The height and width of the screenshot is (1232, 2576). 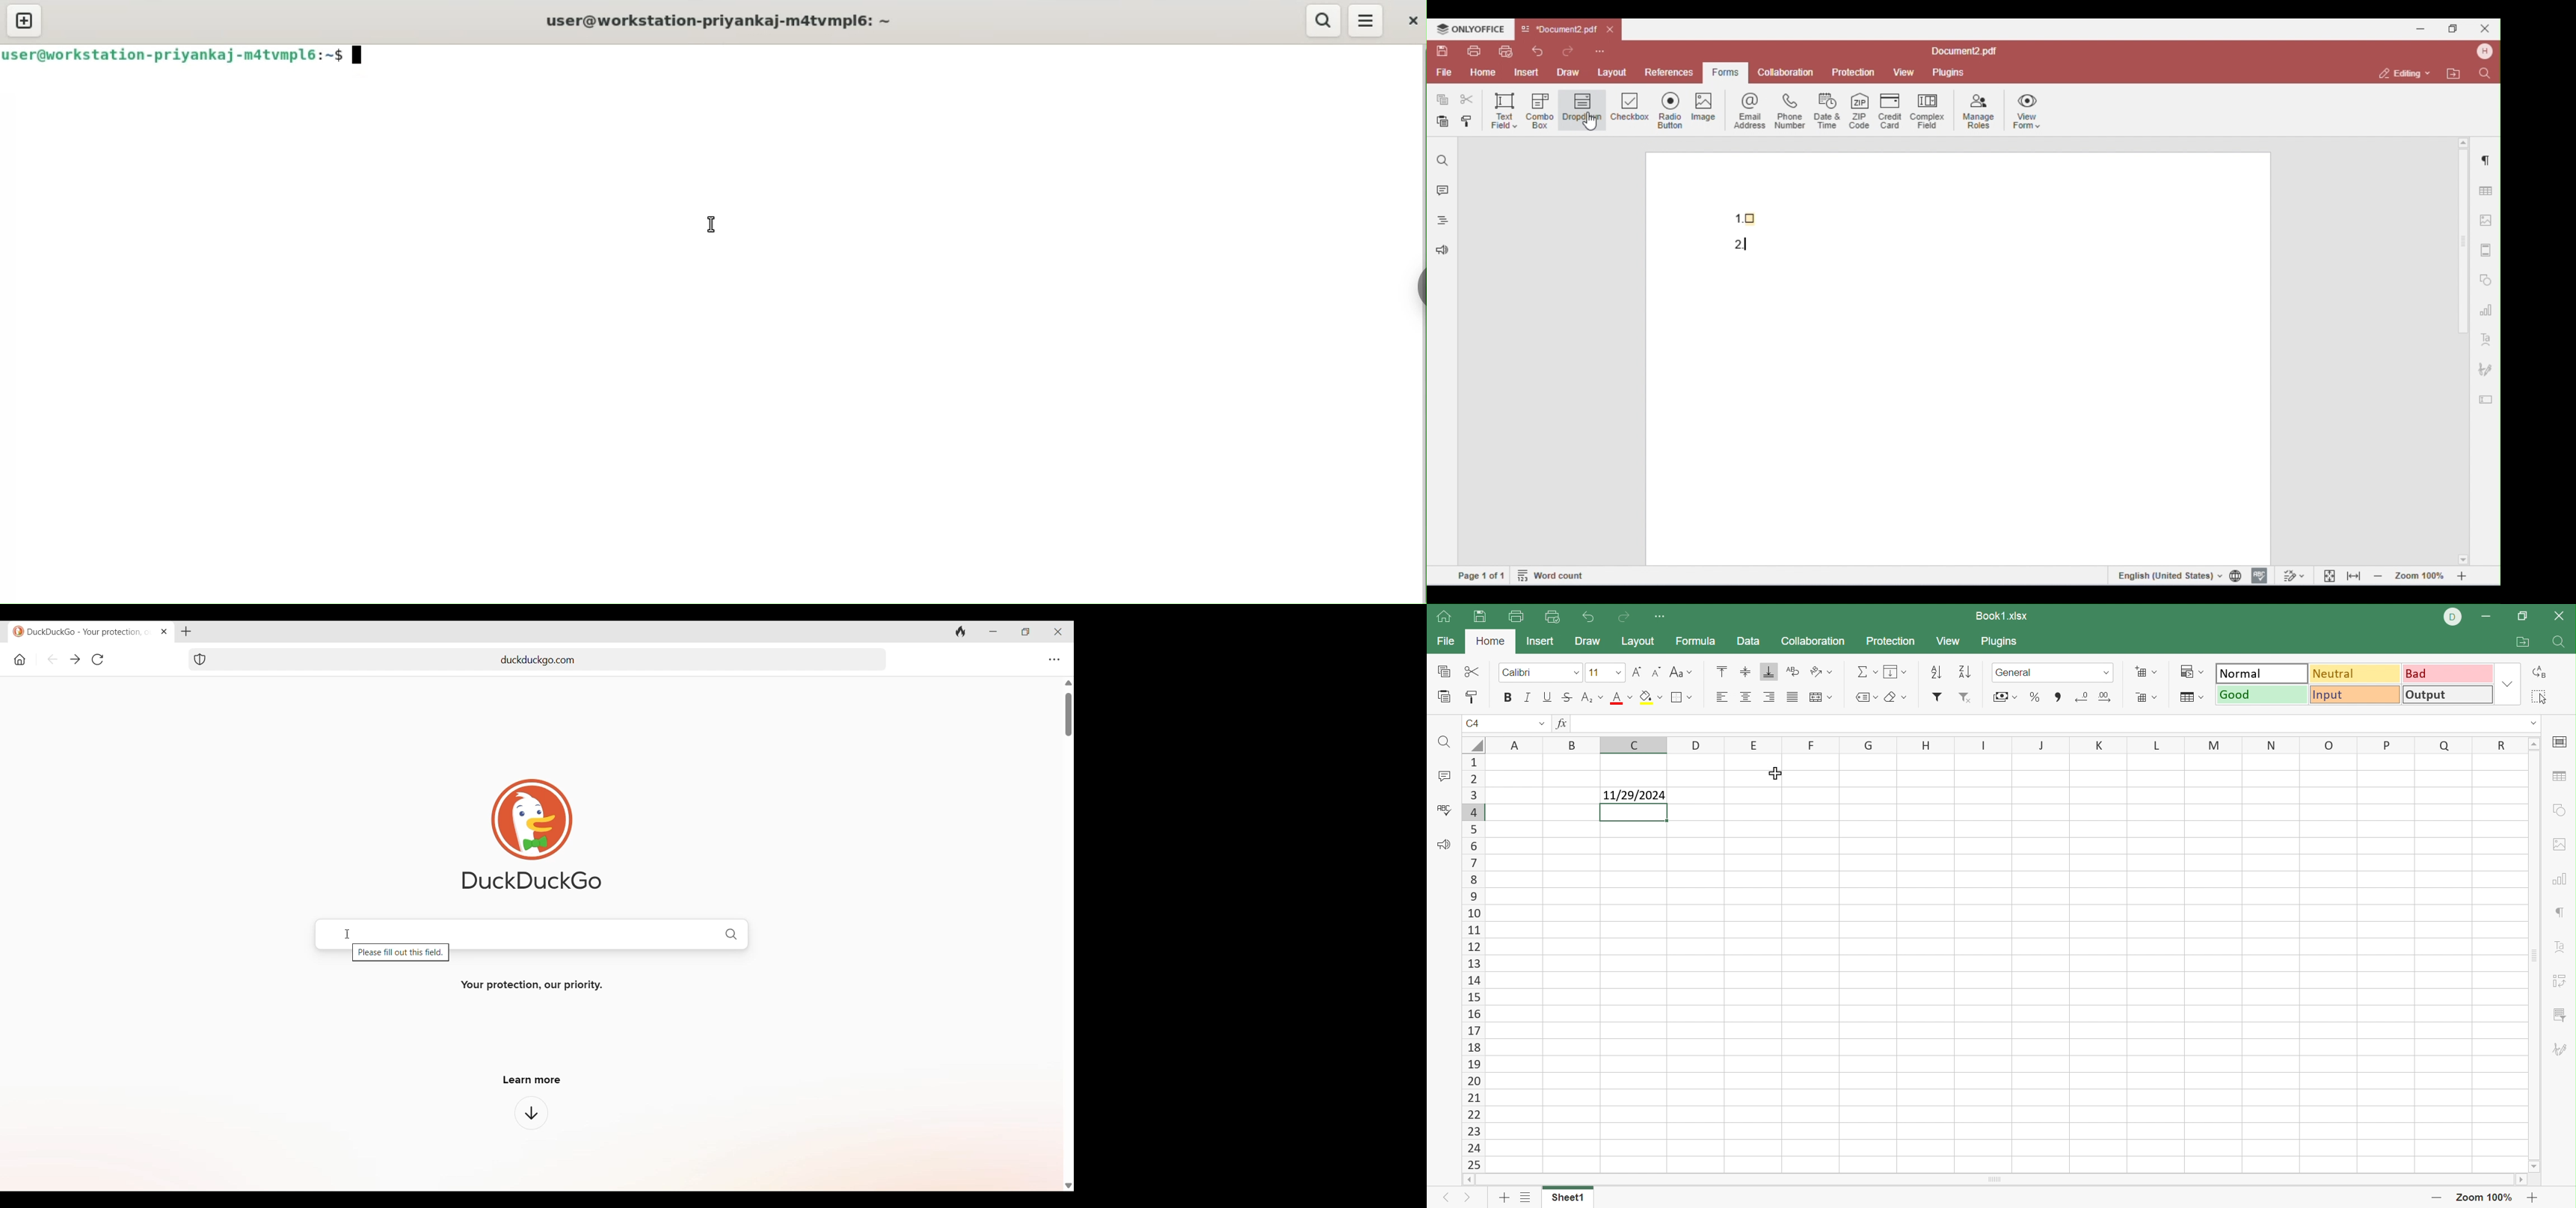 I want to click on Draw, so click(x=1587, y=642).